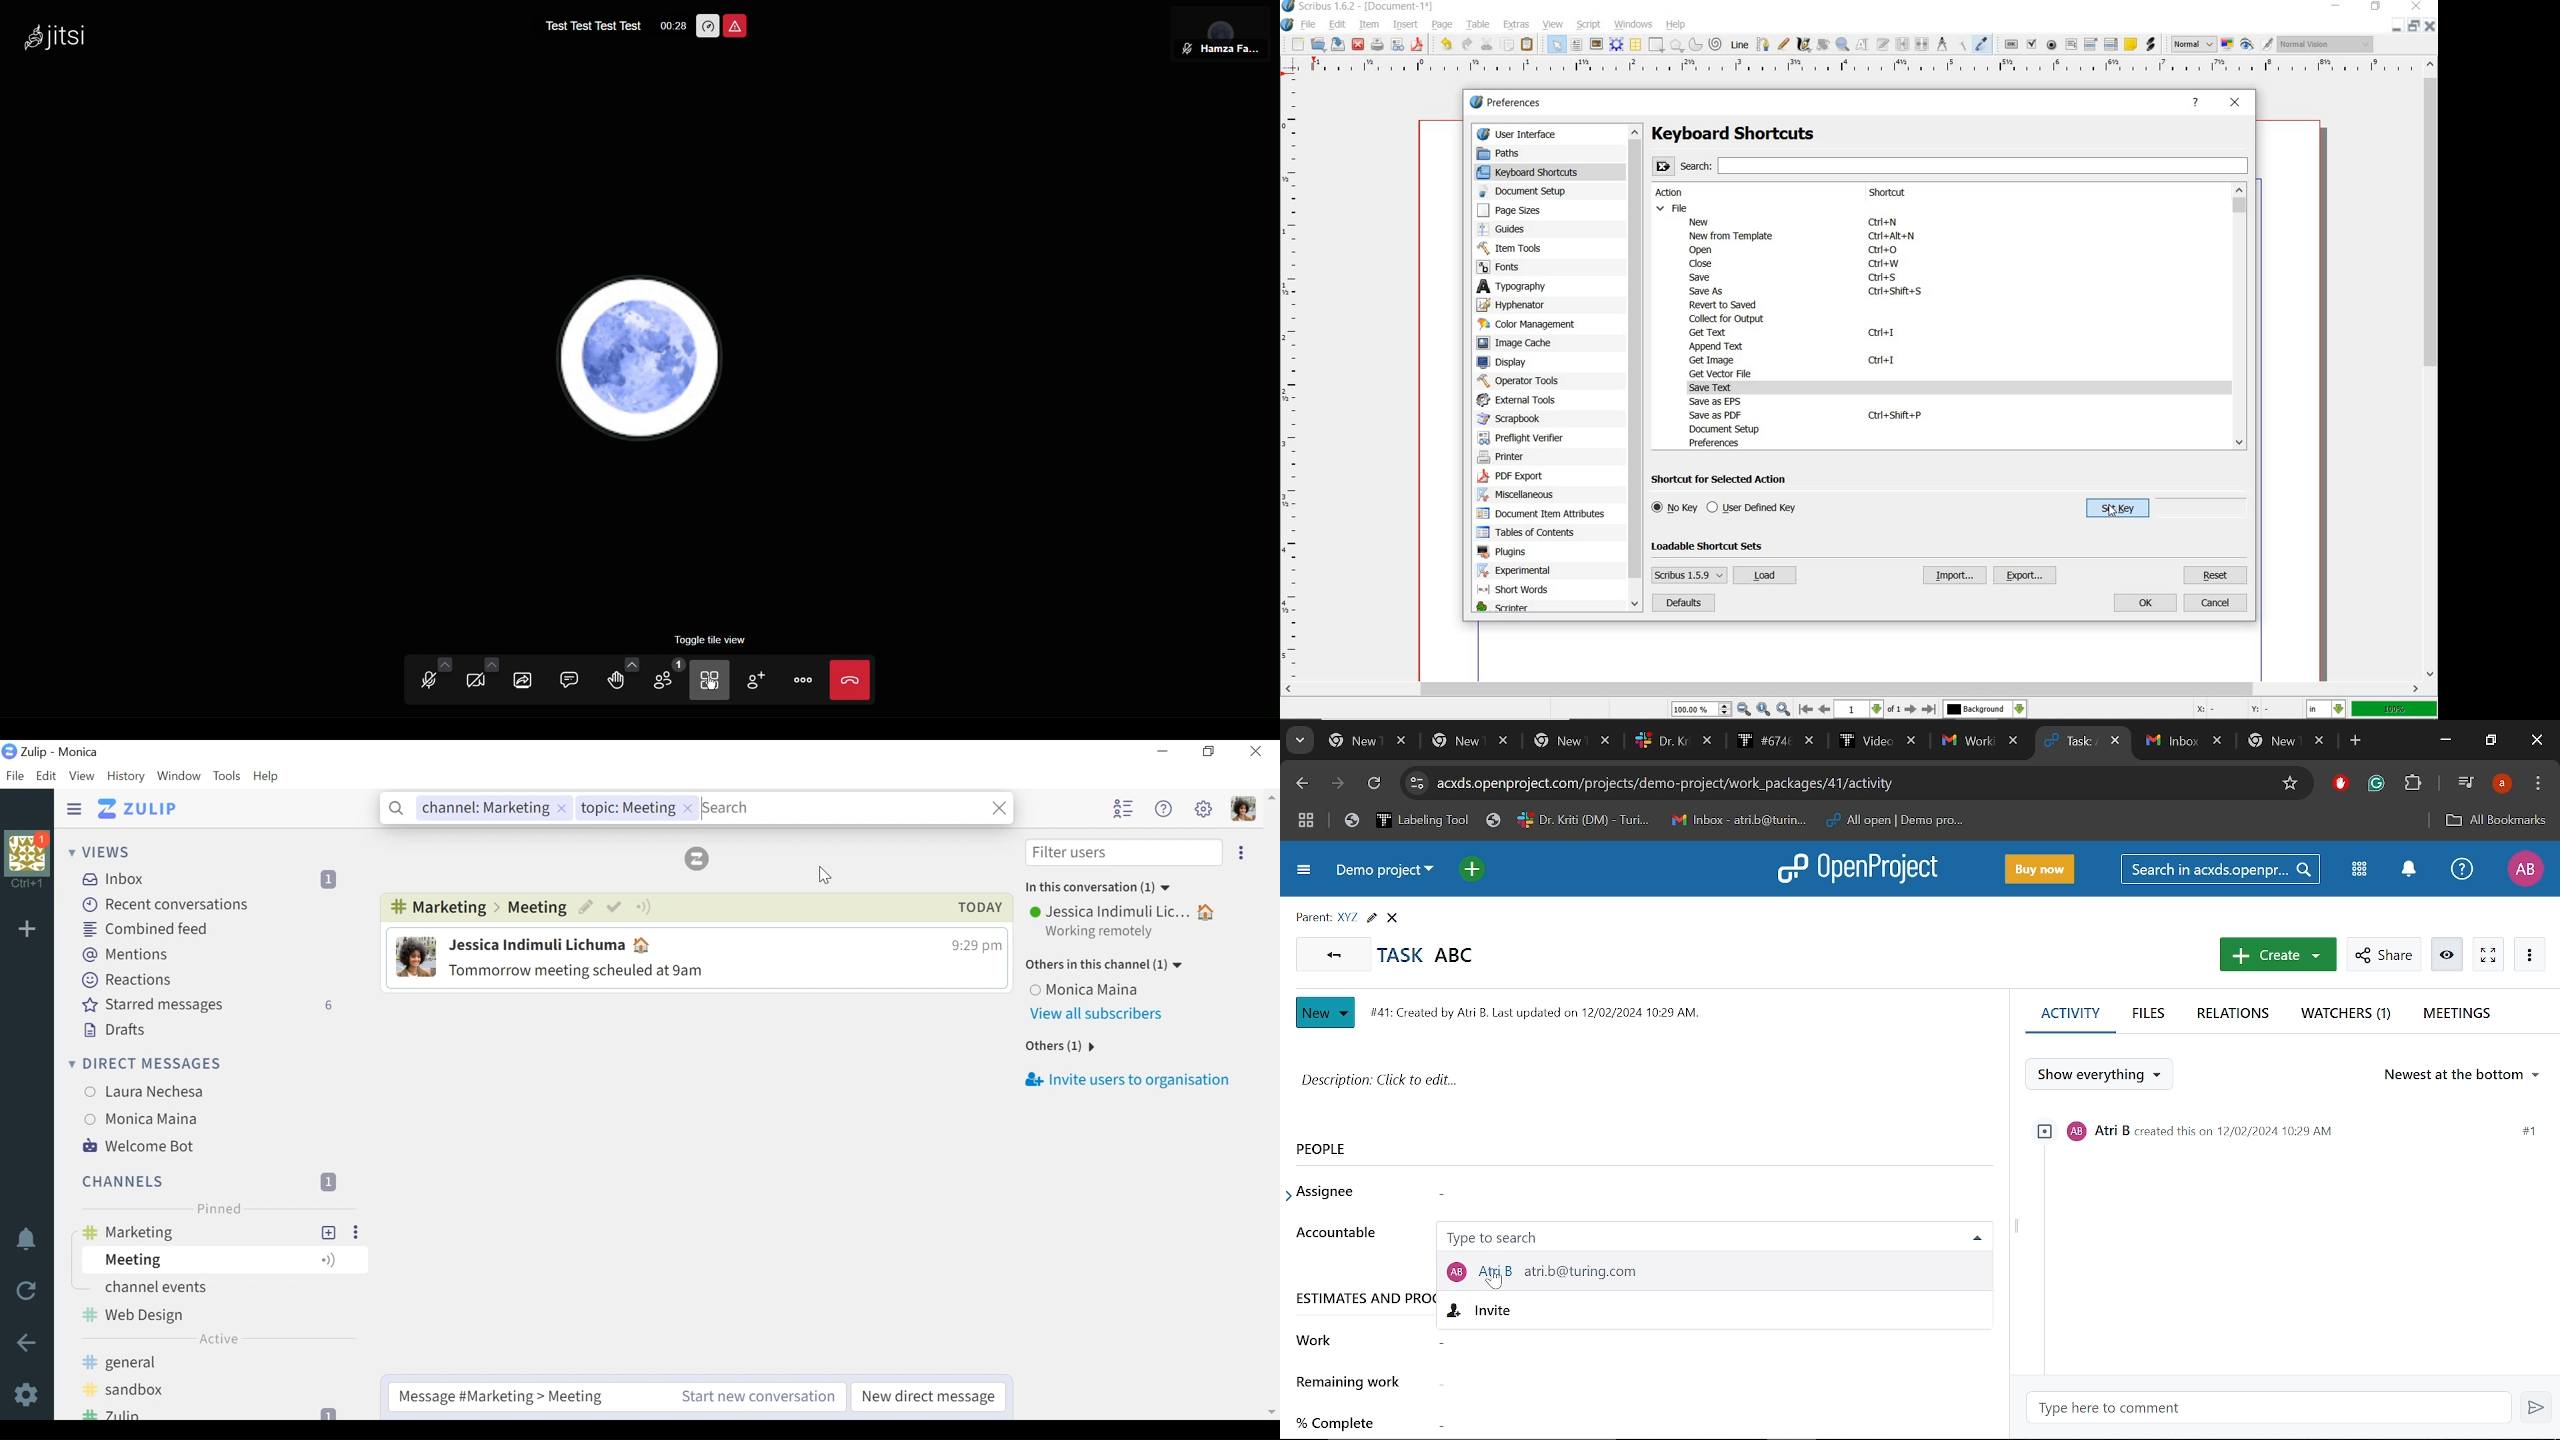  Describe the element at coordinates (1331, 953) in the screenshot. I see `Go back` at that location.